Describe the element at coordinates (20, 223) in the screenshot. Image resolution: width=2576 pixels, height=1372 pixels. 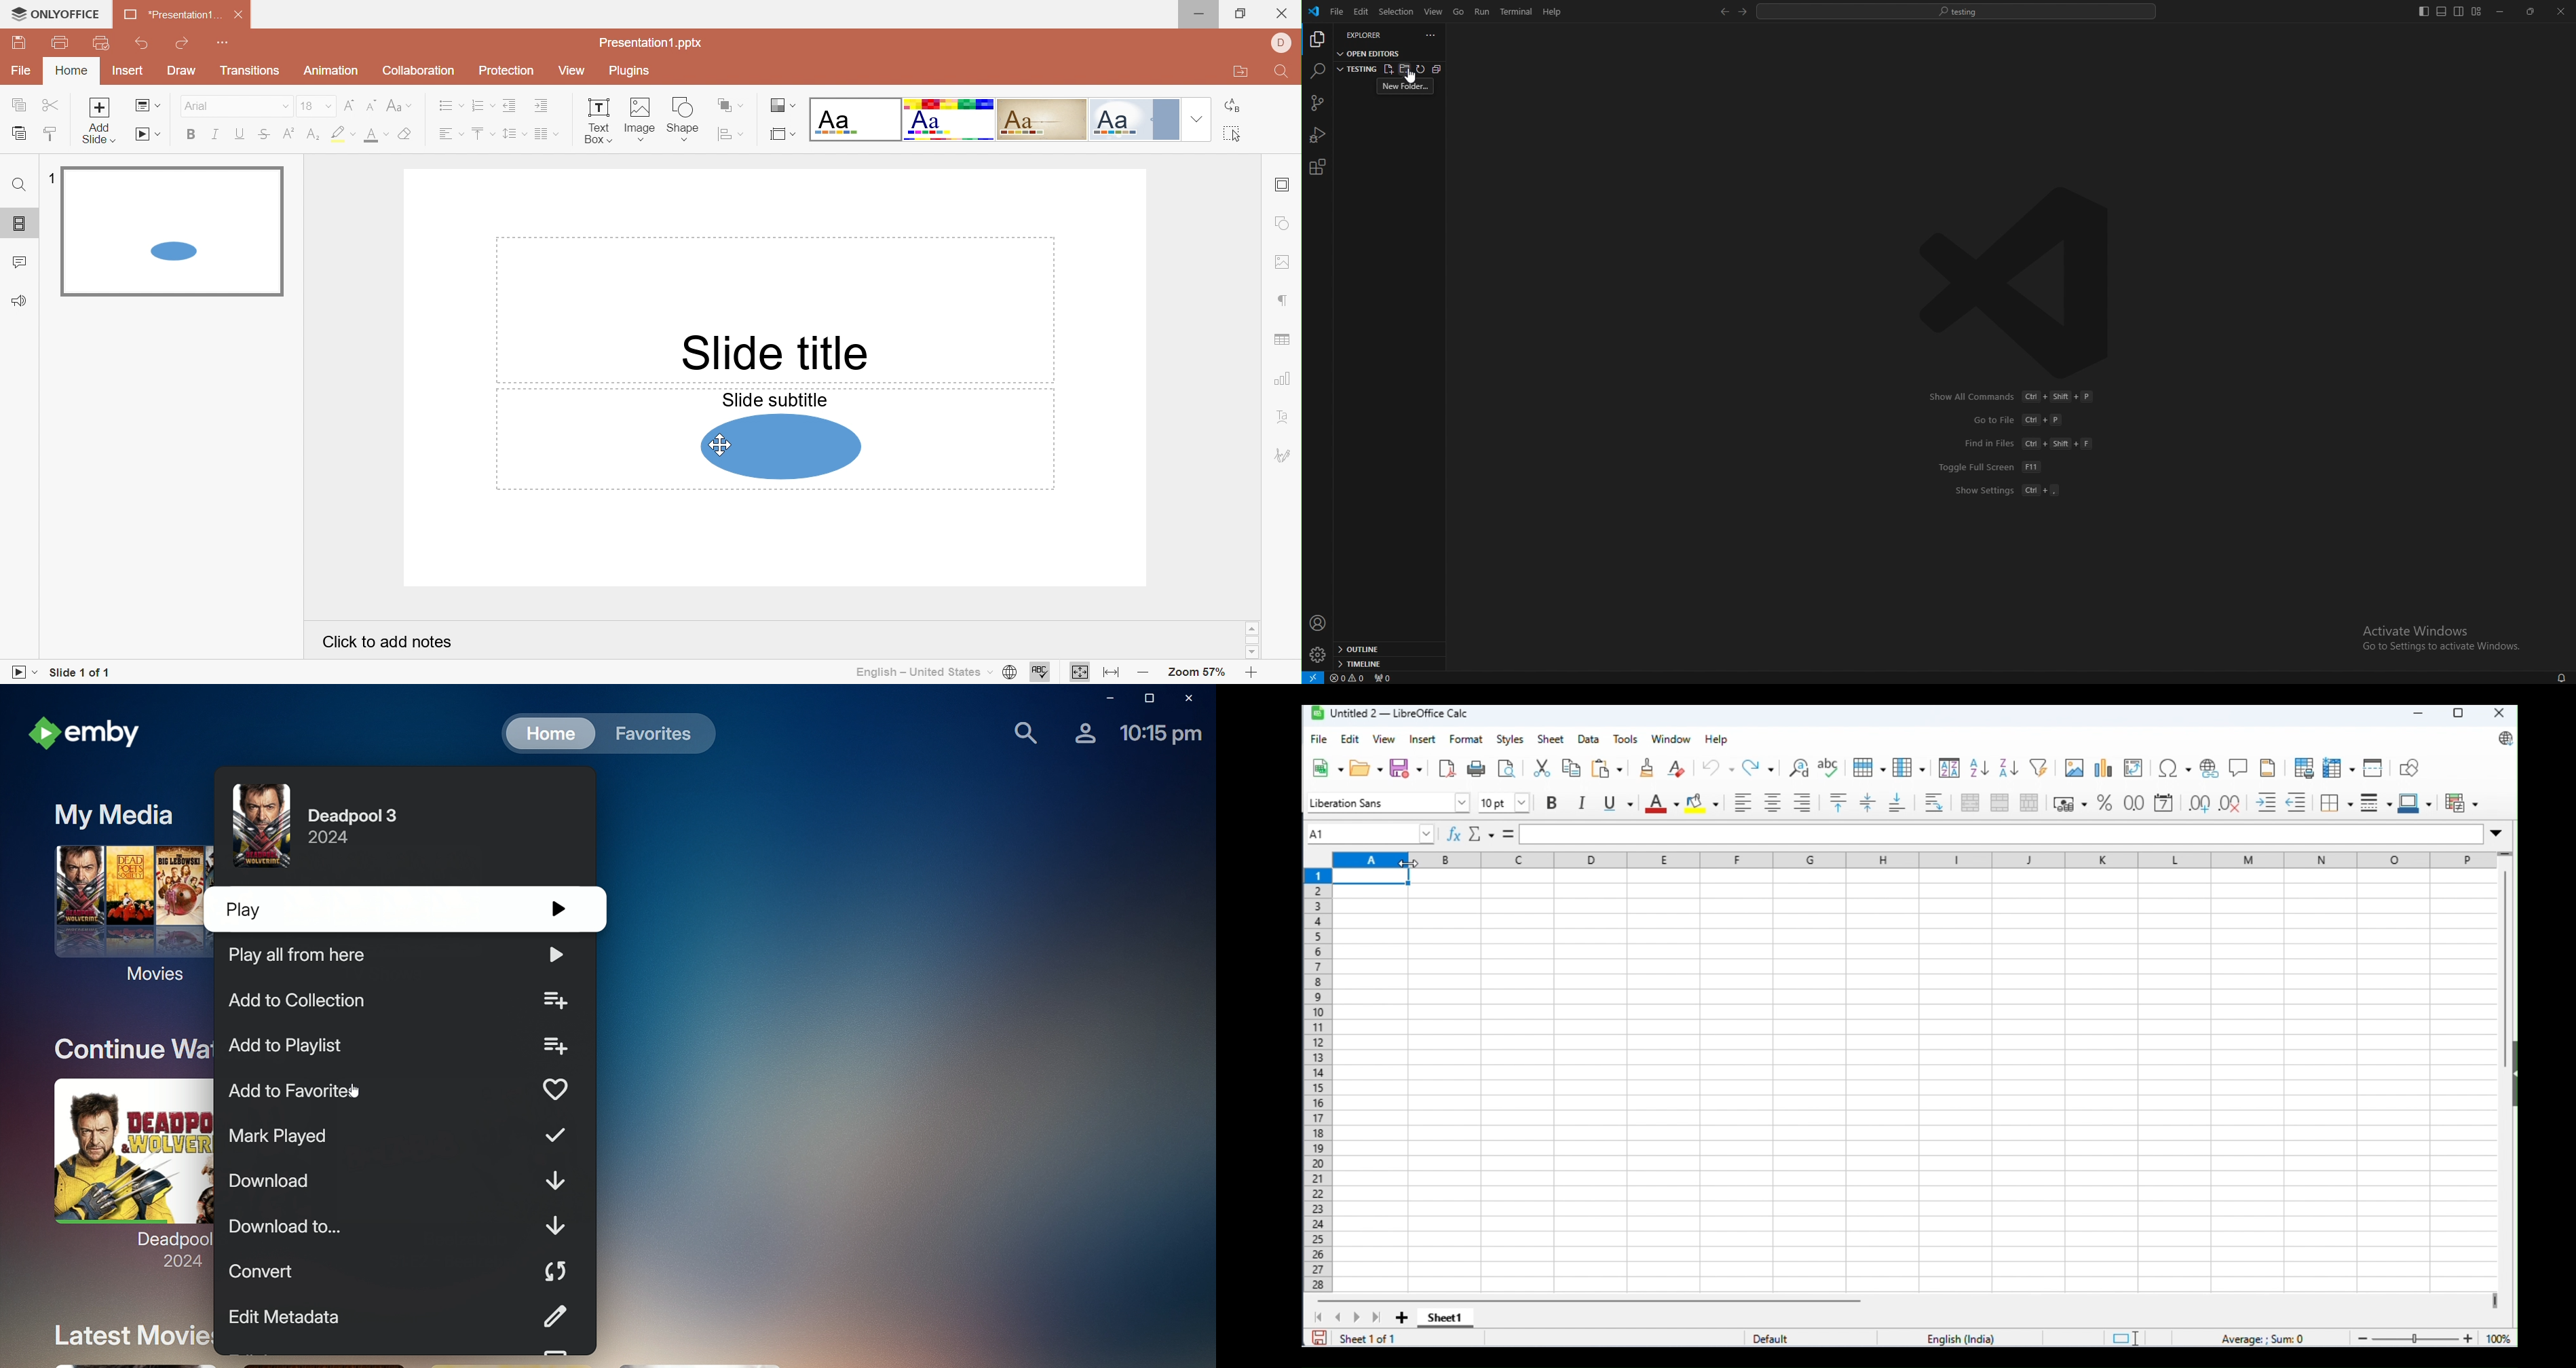
I see `Slides` at that location.